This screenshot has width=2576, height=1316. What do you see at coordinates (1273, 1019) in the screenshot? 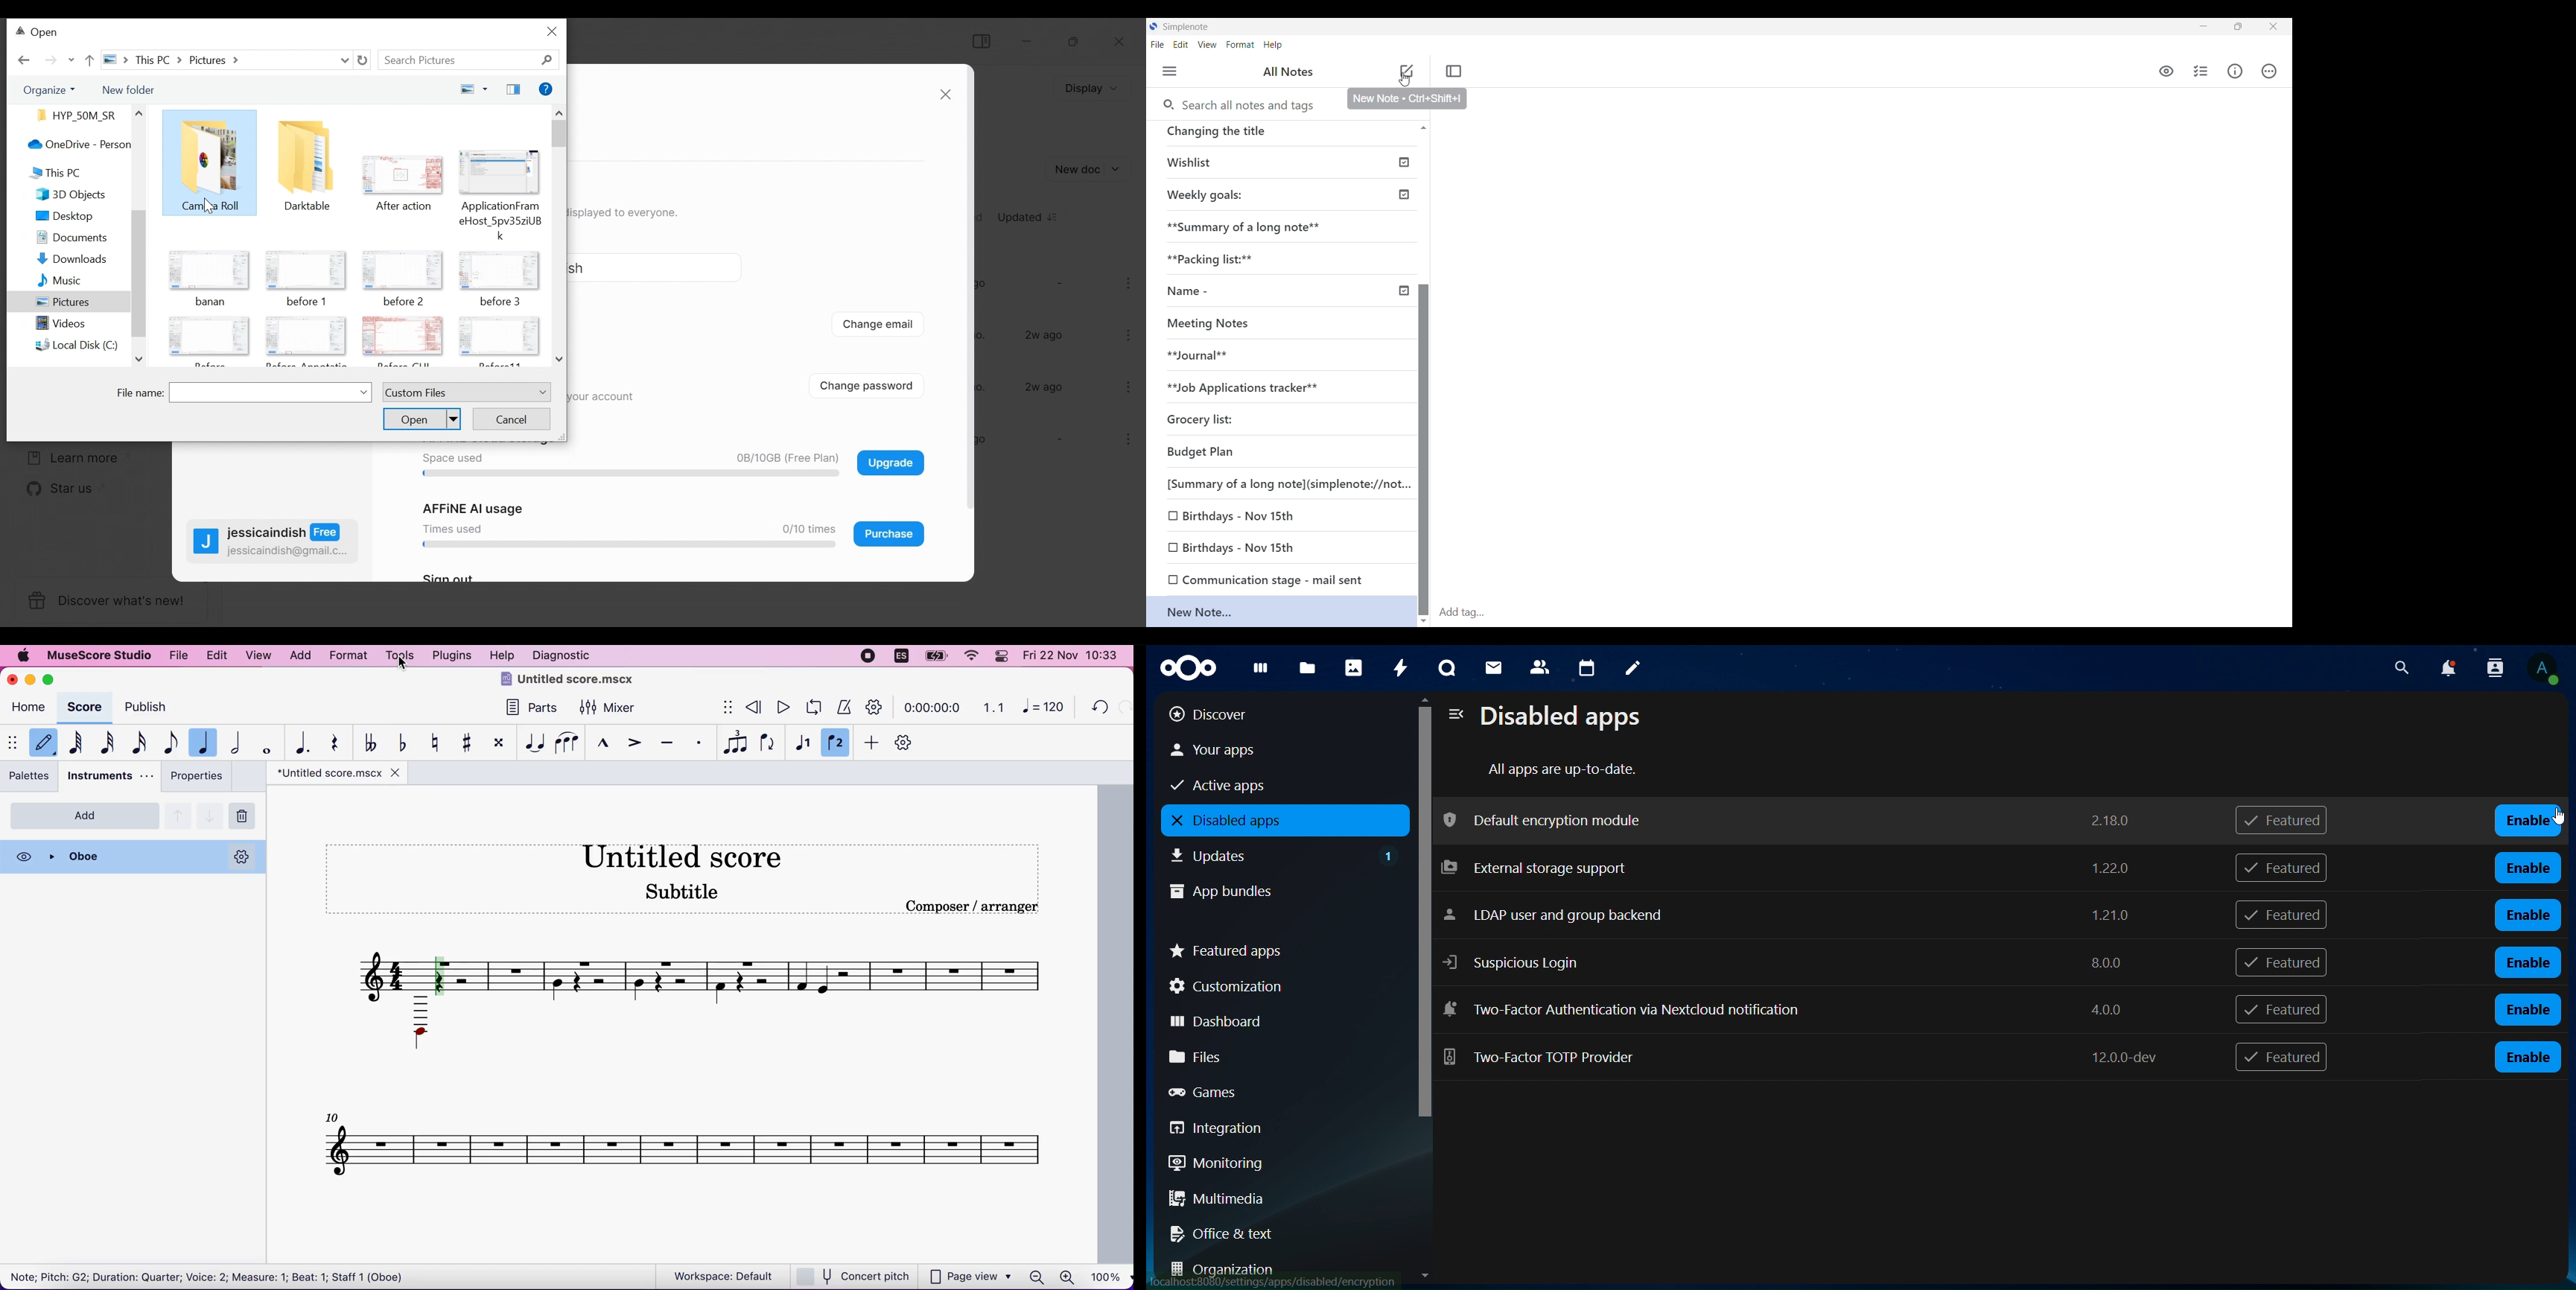
I see `dashboard` at bounding box center [1273, 1019].